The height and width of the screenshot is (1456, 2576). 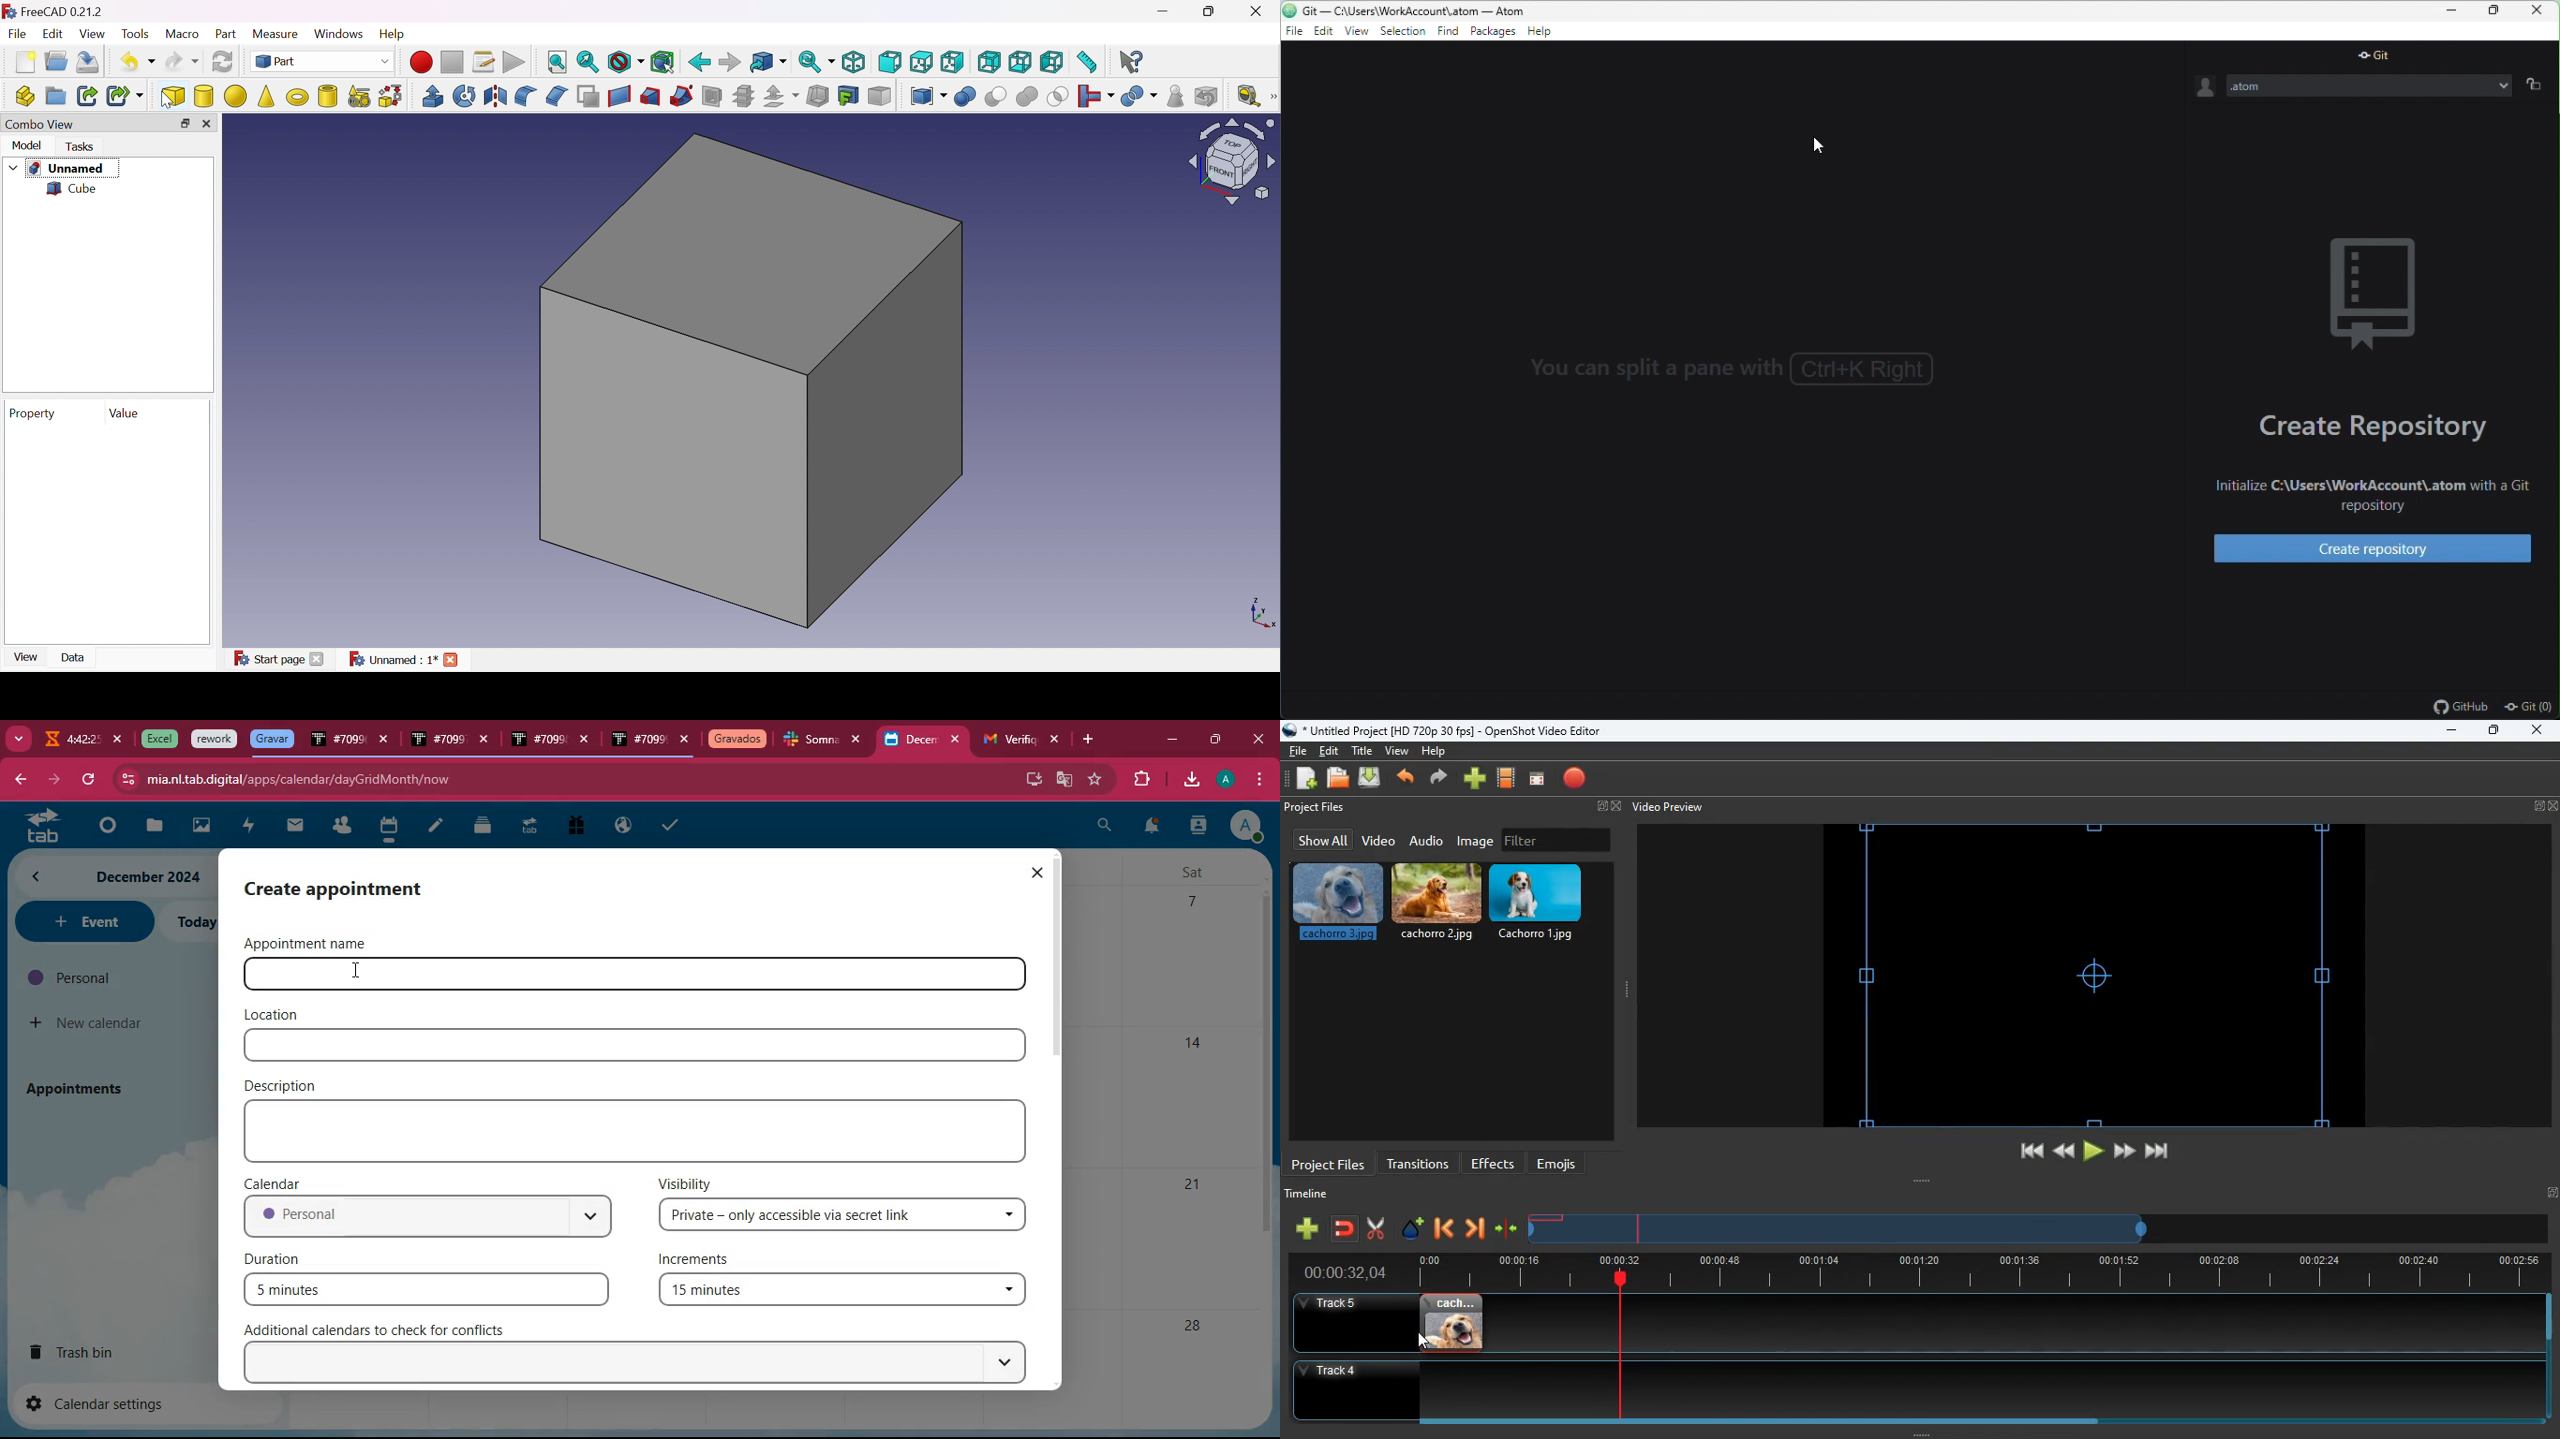 What do you see at coordinates (69, 742) in the screenshot?
I see `tab` at bounding box center [69, 742].